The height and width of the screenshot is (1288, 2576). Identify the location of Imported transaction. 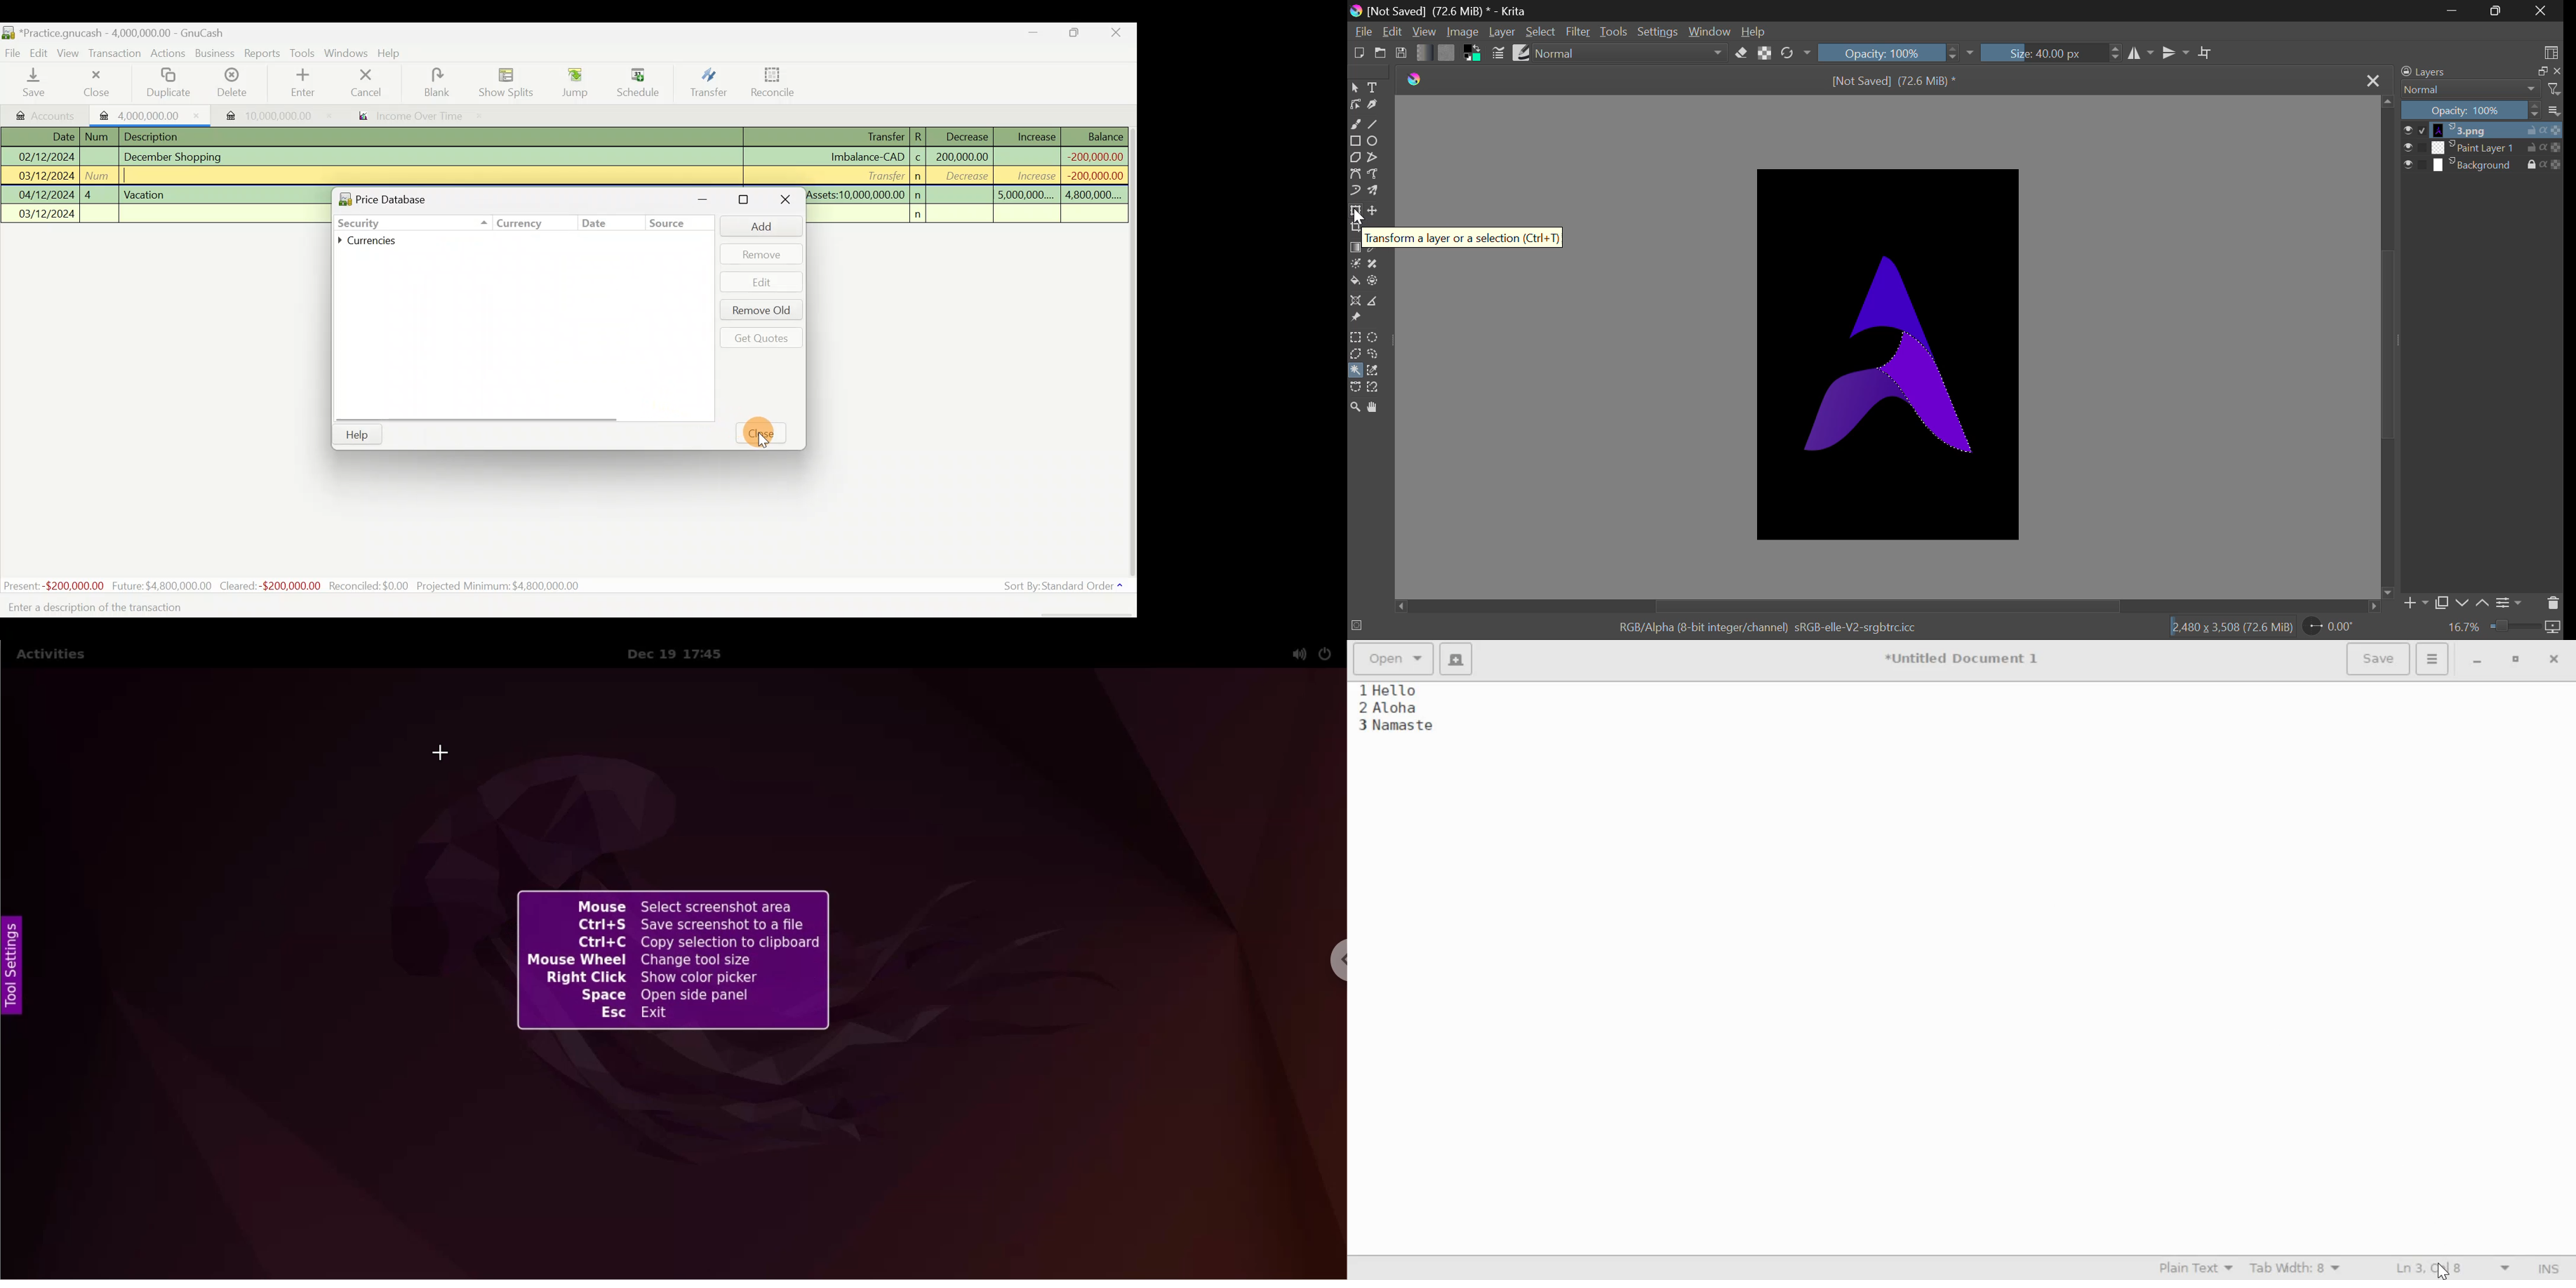
(261, 113).